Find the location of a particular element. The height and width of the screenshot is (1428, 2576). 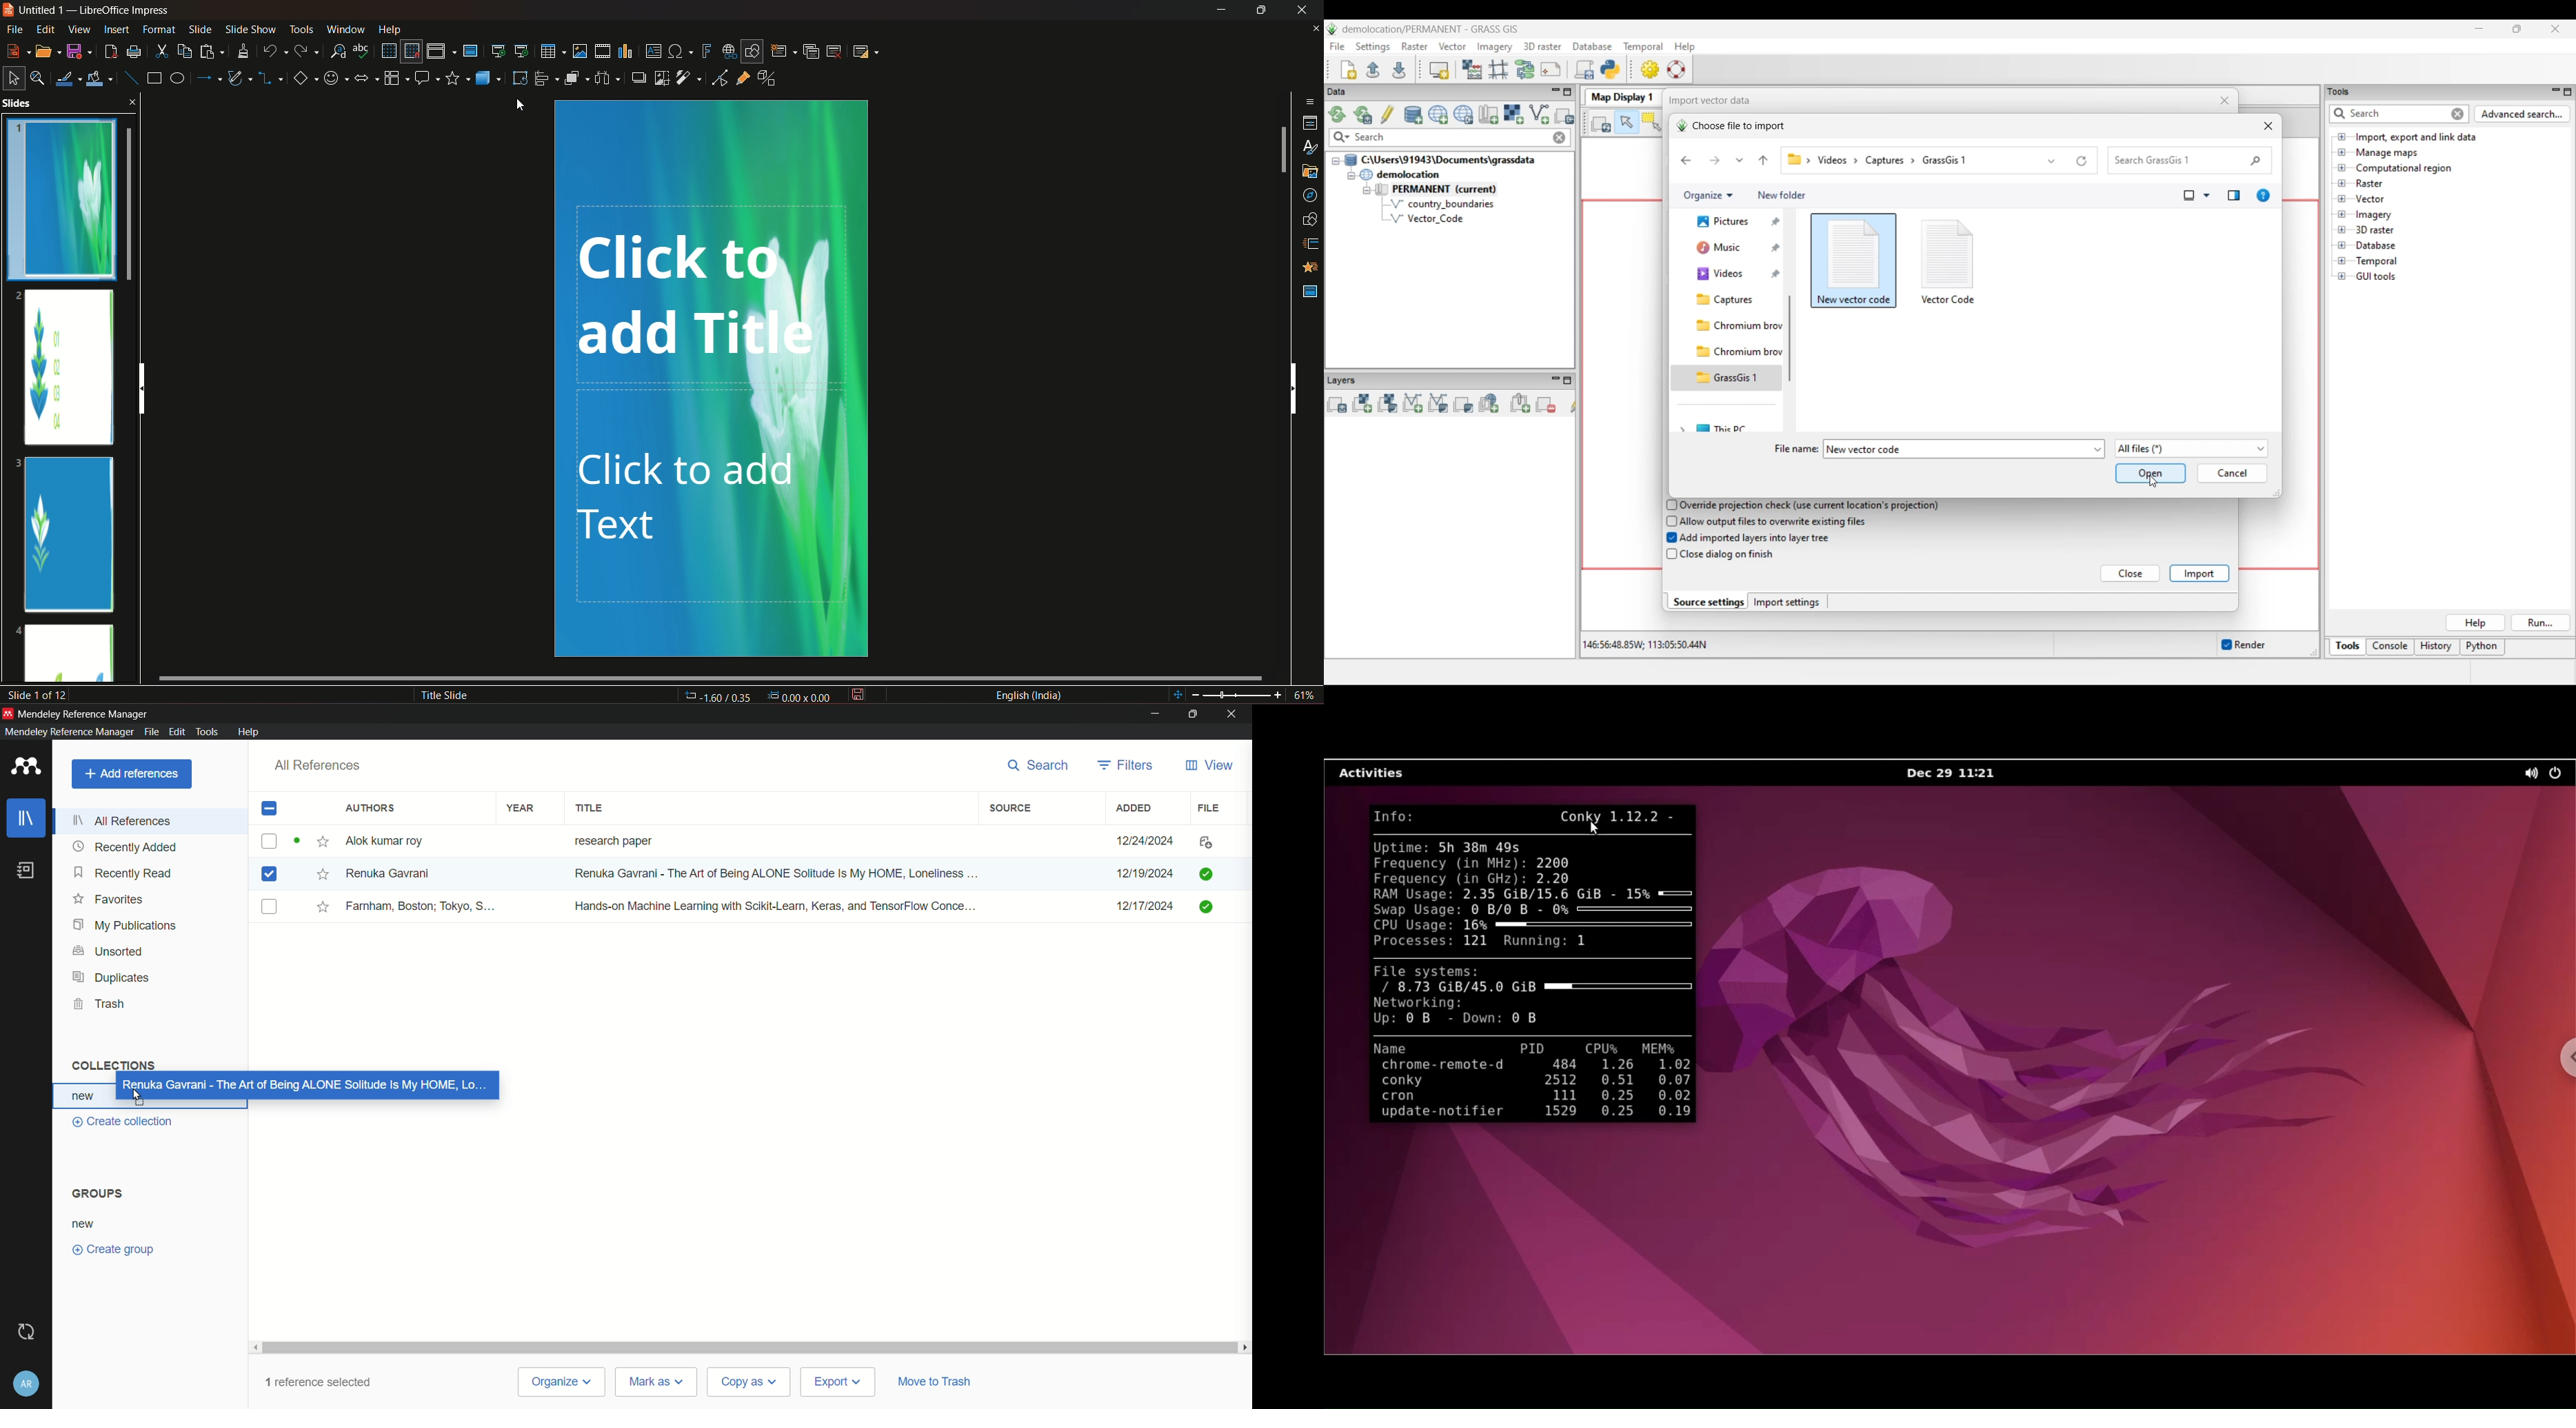

duplicates is located at coordinates (110, 977).